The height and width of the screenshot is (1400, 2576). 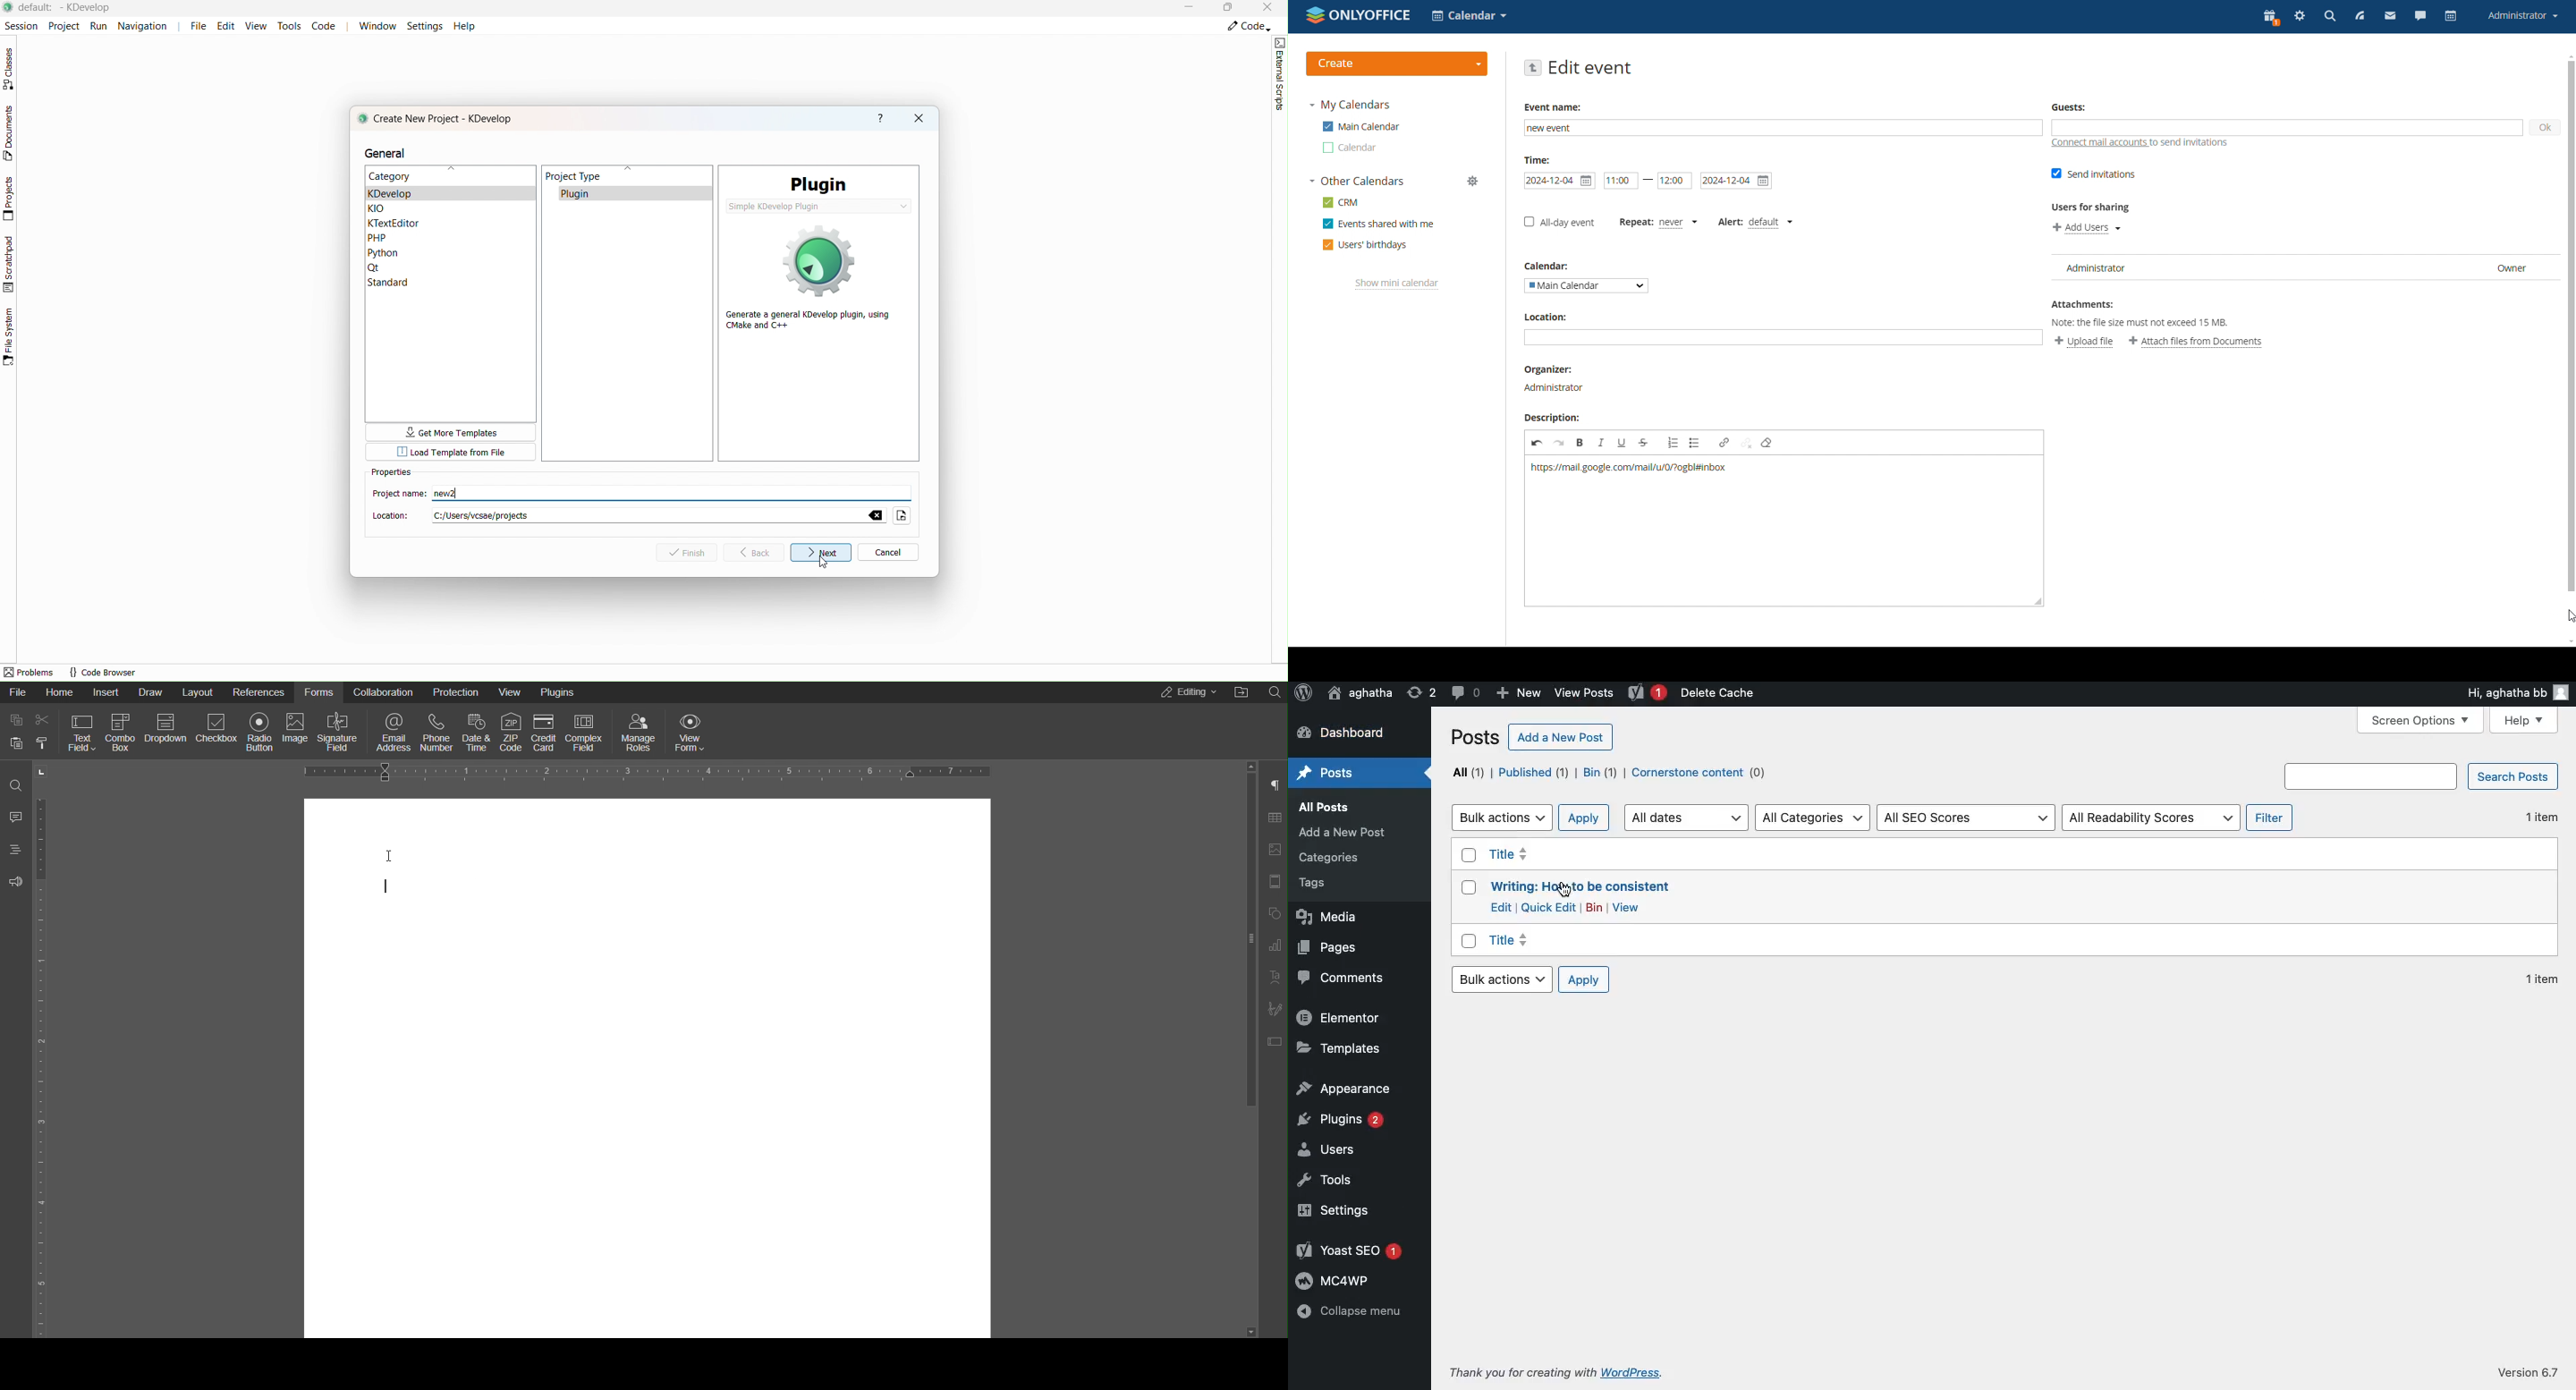 What do you see at coordinates (1422, 692) in the screenshot?
I see `Revision` at bounding box center [1422, 692].